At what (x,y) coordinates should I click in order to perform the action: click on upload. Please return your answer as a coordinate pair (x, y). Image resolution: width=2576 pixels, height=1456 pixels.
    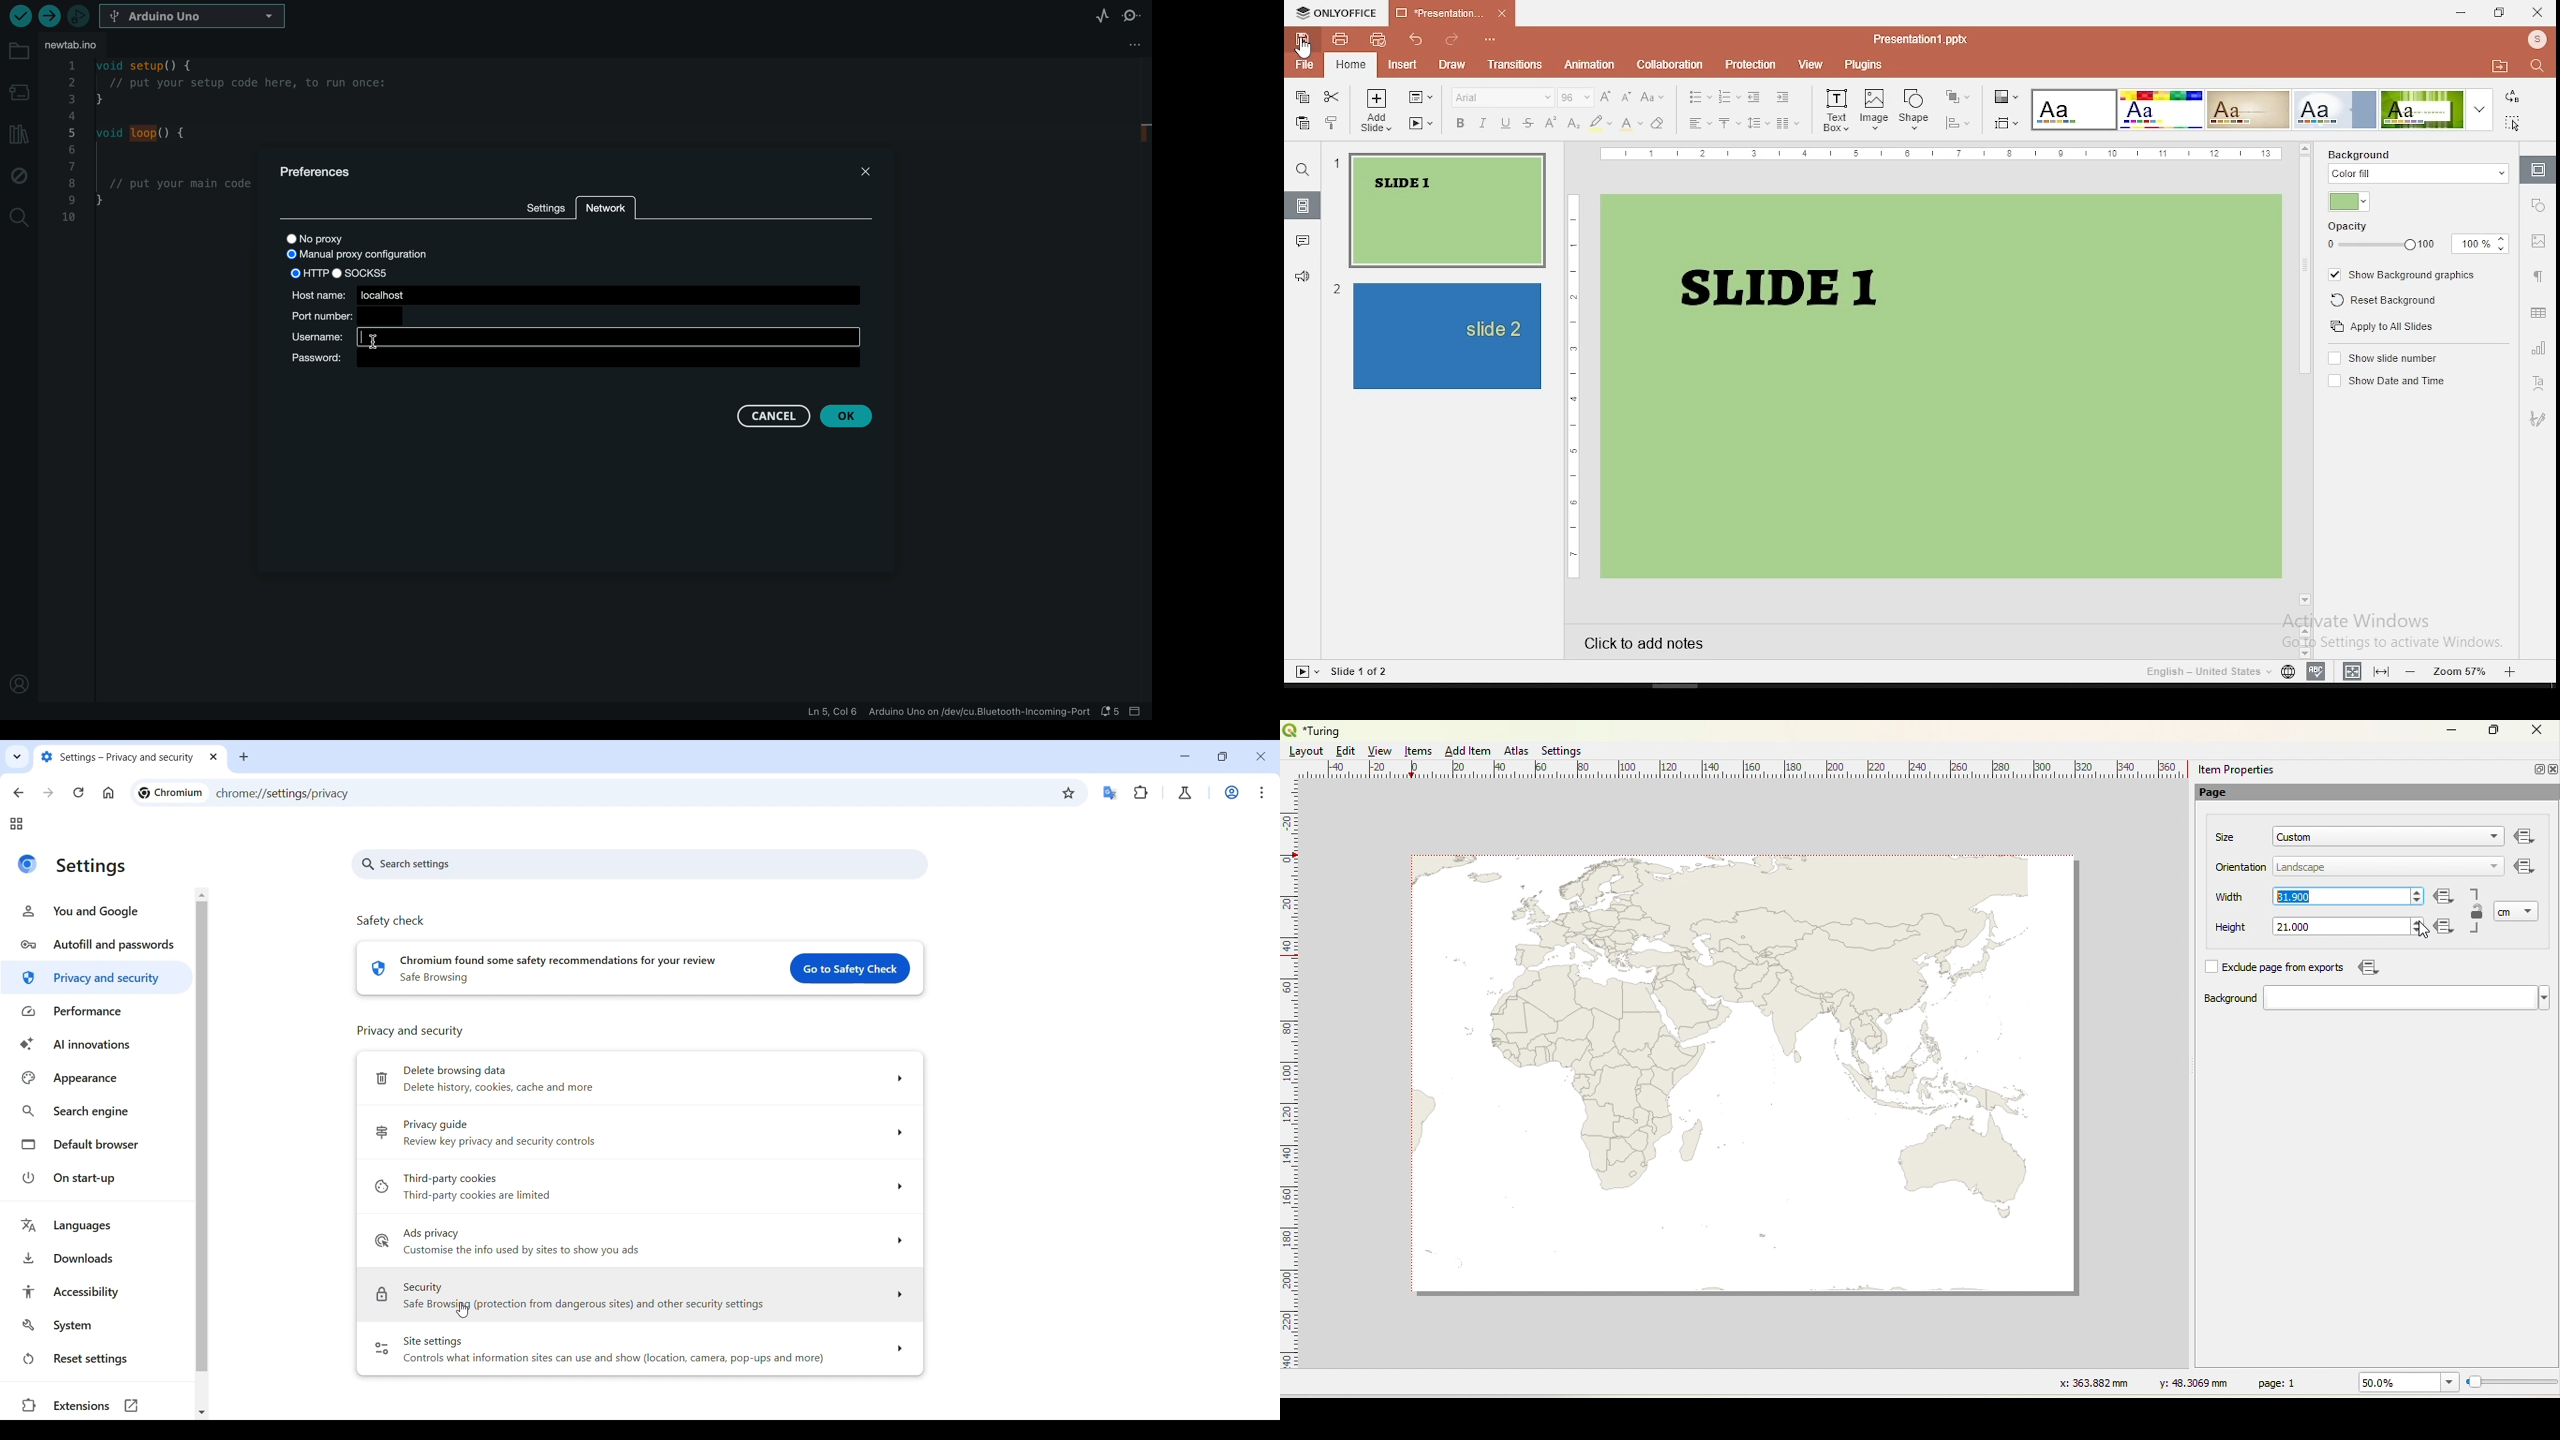
    Looking at the image, I should click on (47, 16).